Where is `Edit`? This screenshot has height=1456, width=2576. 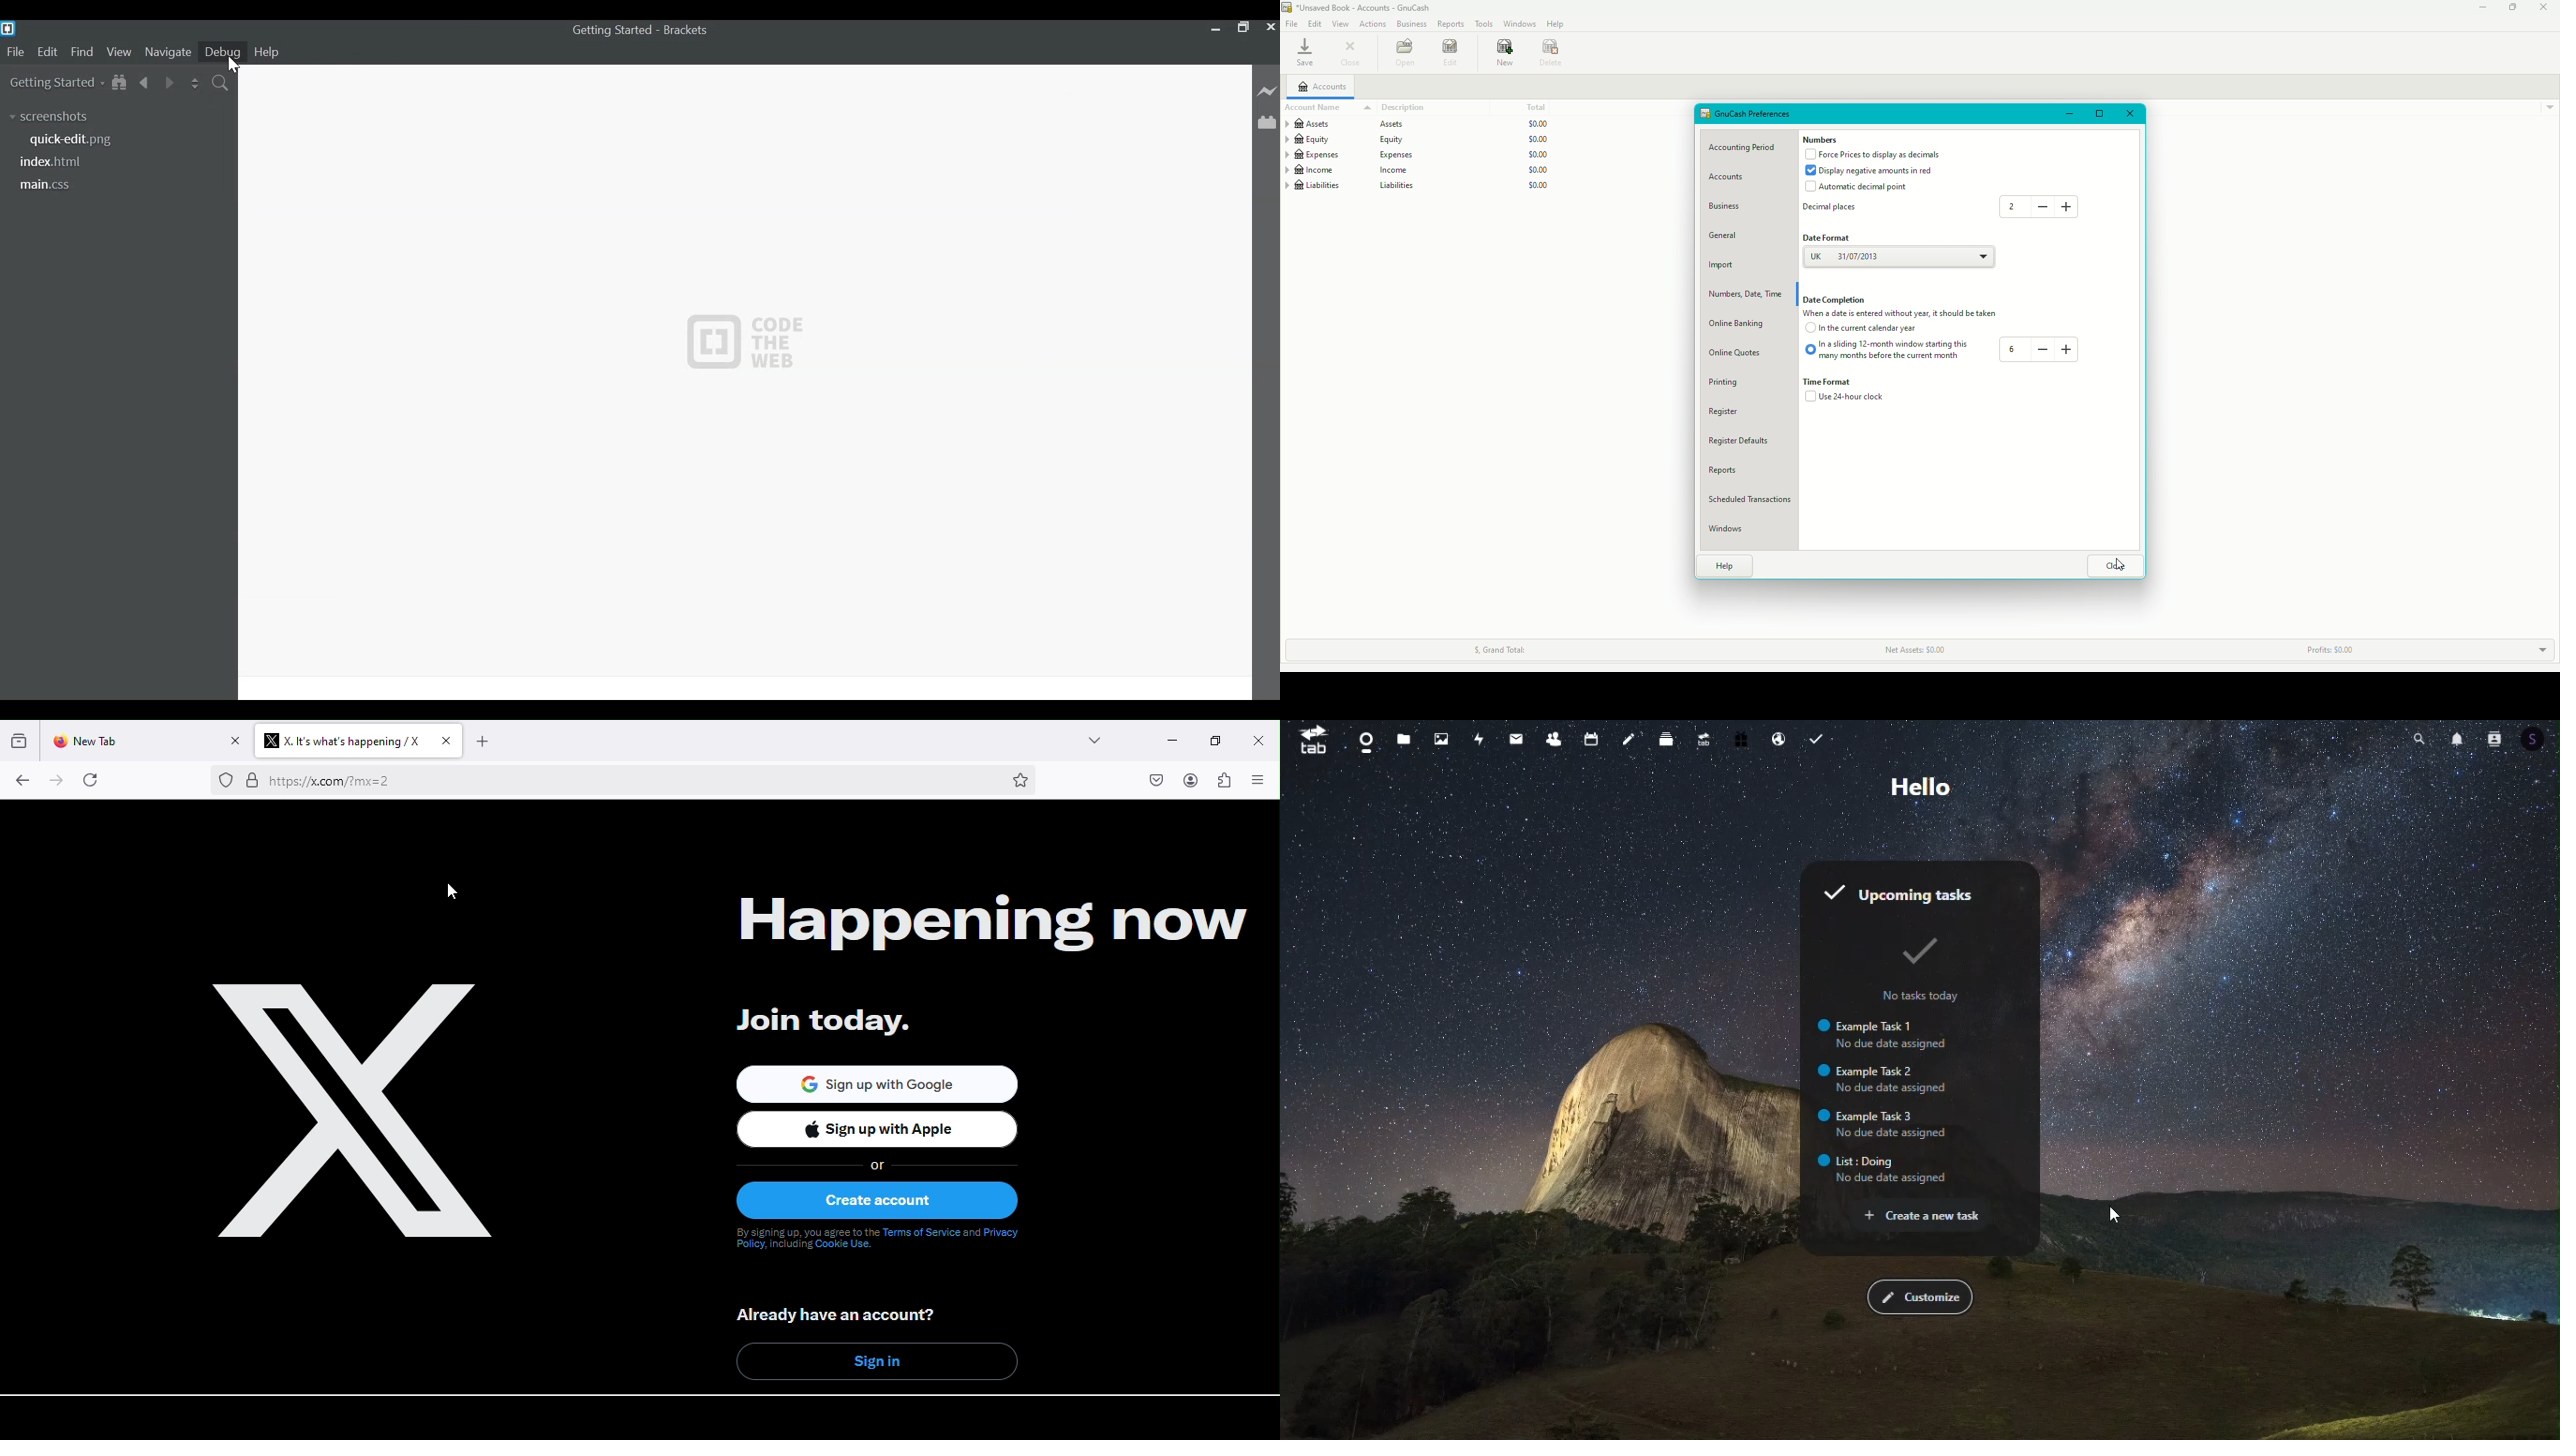
Edit is located at coordinates (1316, 23).